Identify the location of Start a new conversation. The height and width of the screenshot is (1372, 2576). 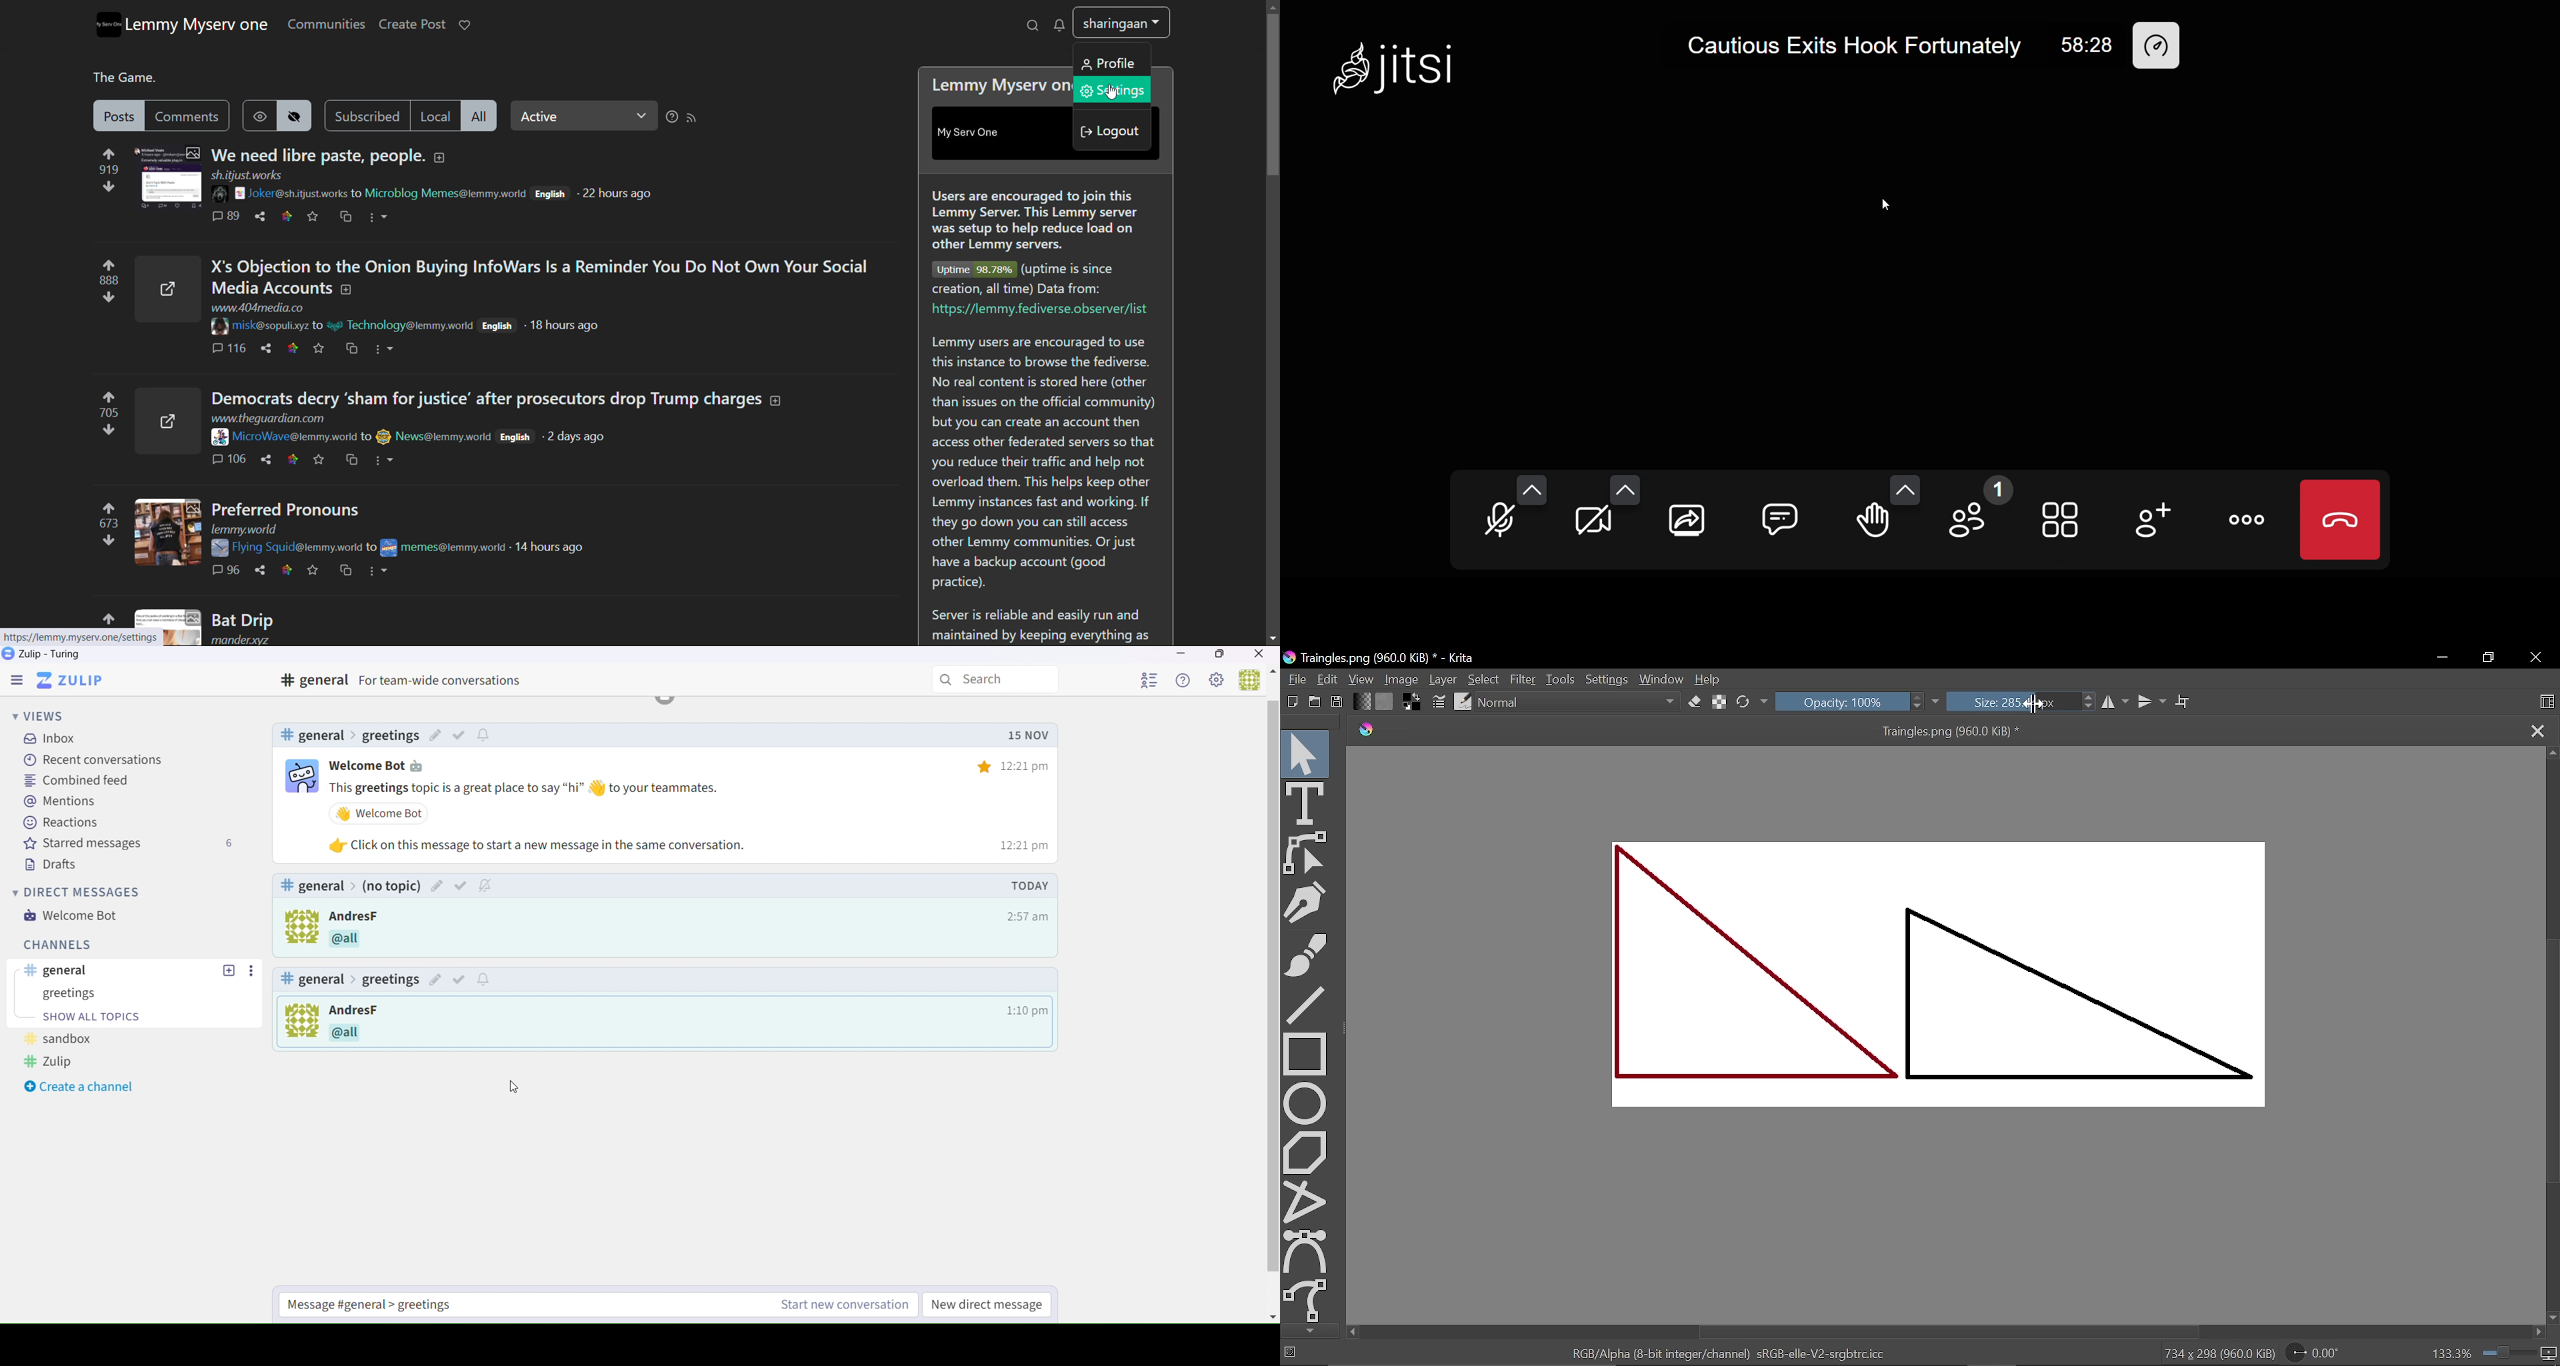
(839, 1308).